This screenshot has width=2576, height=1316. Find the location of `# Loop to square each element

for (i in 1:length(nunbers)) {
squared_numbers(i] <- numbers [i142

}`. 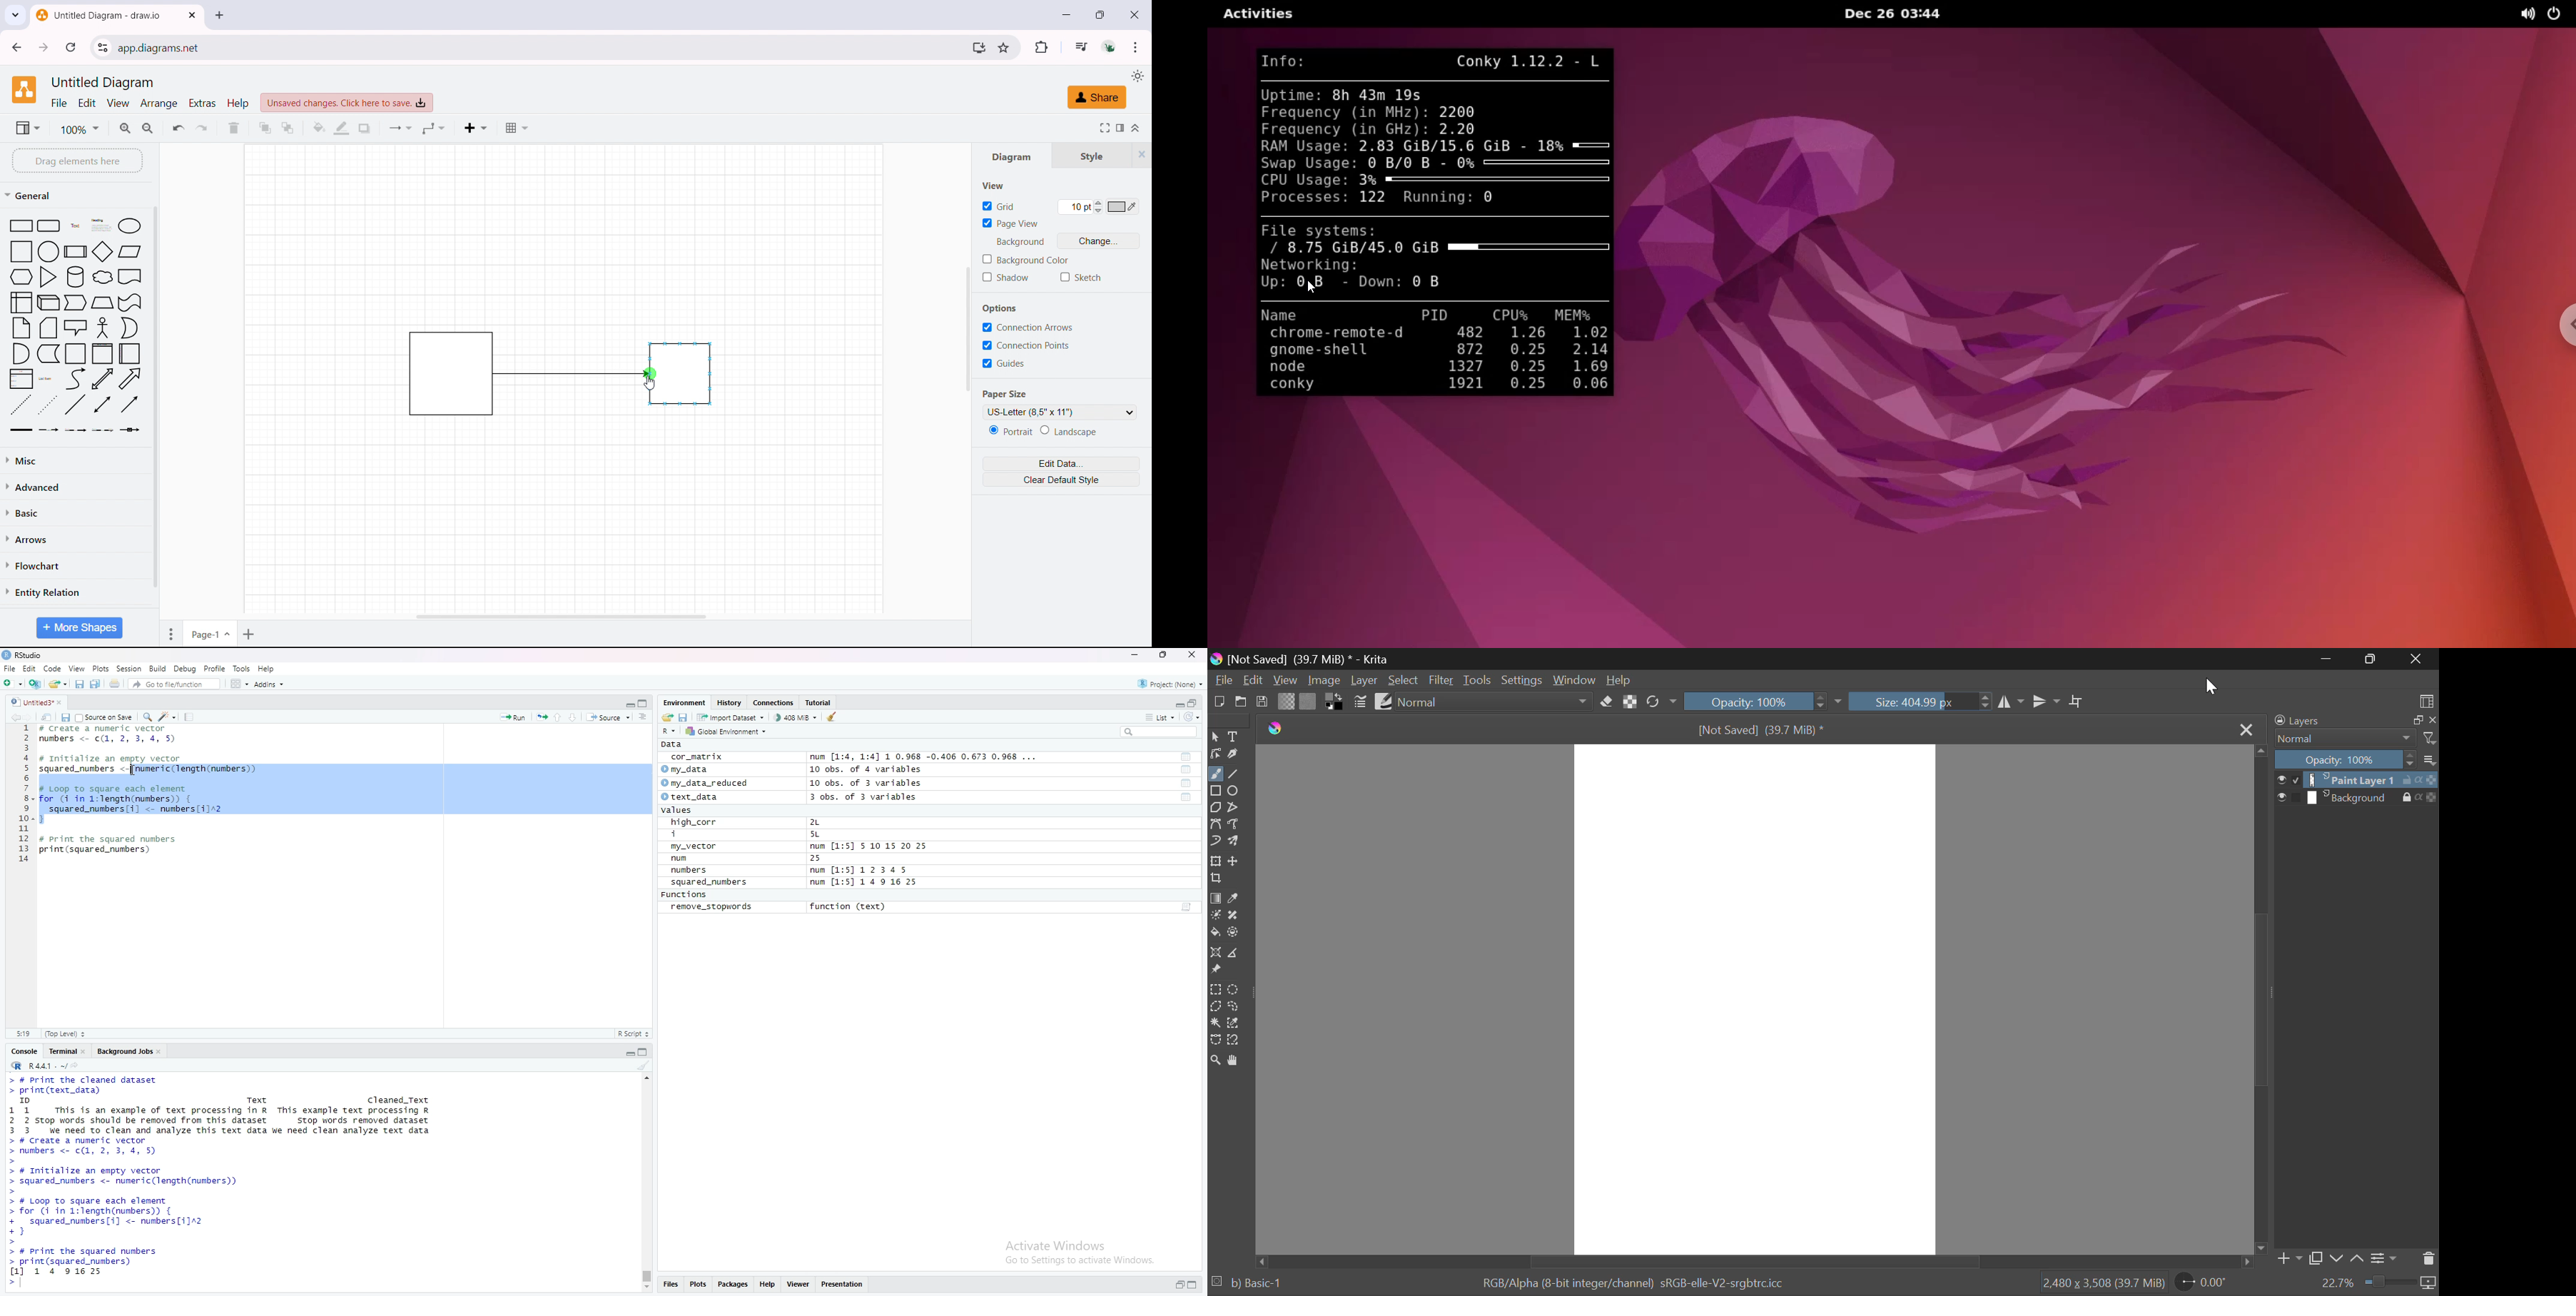

# Loop to square each element

for (i in 1:length(nunbers)) {
squared_numbers(i] <- numbers [i142

} is located at coordinates (134, 803).